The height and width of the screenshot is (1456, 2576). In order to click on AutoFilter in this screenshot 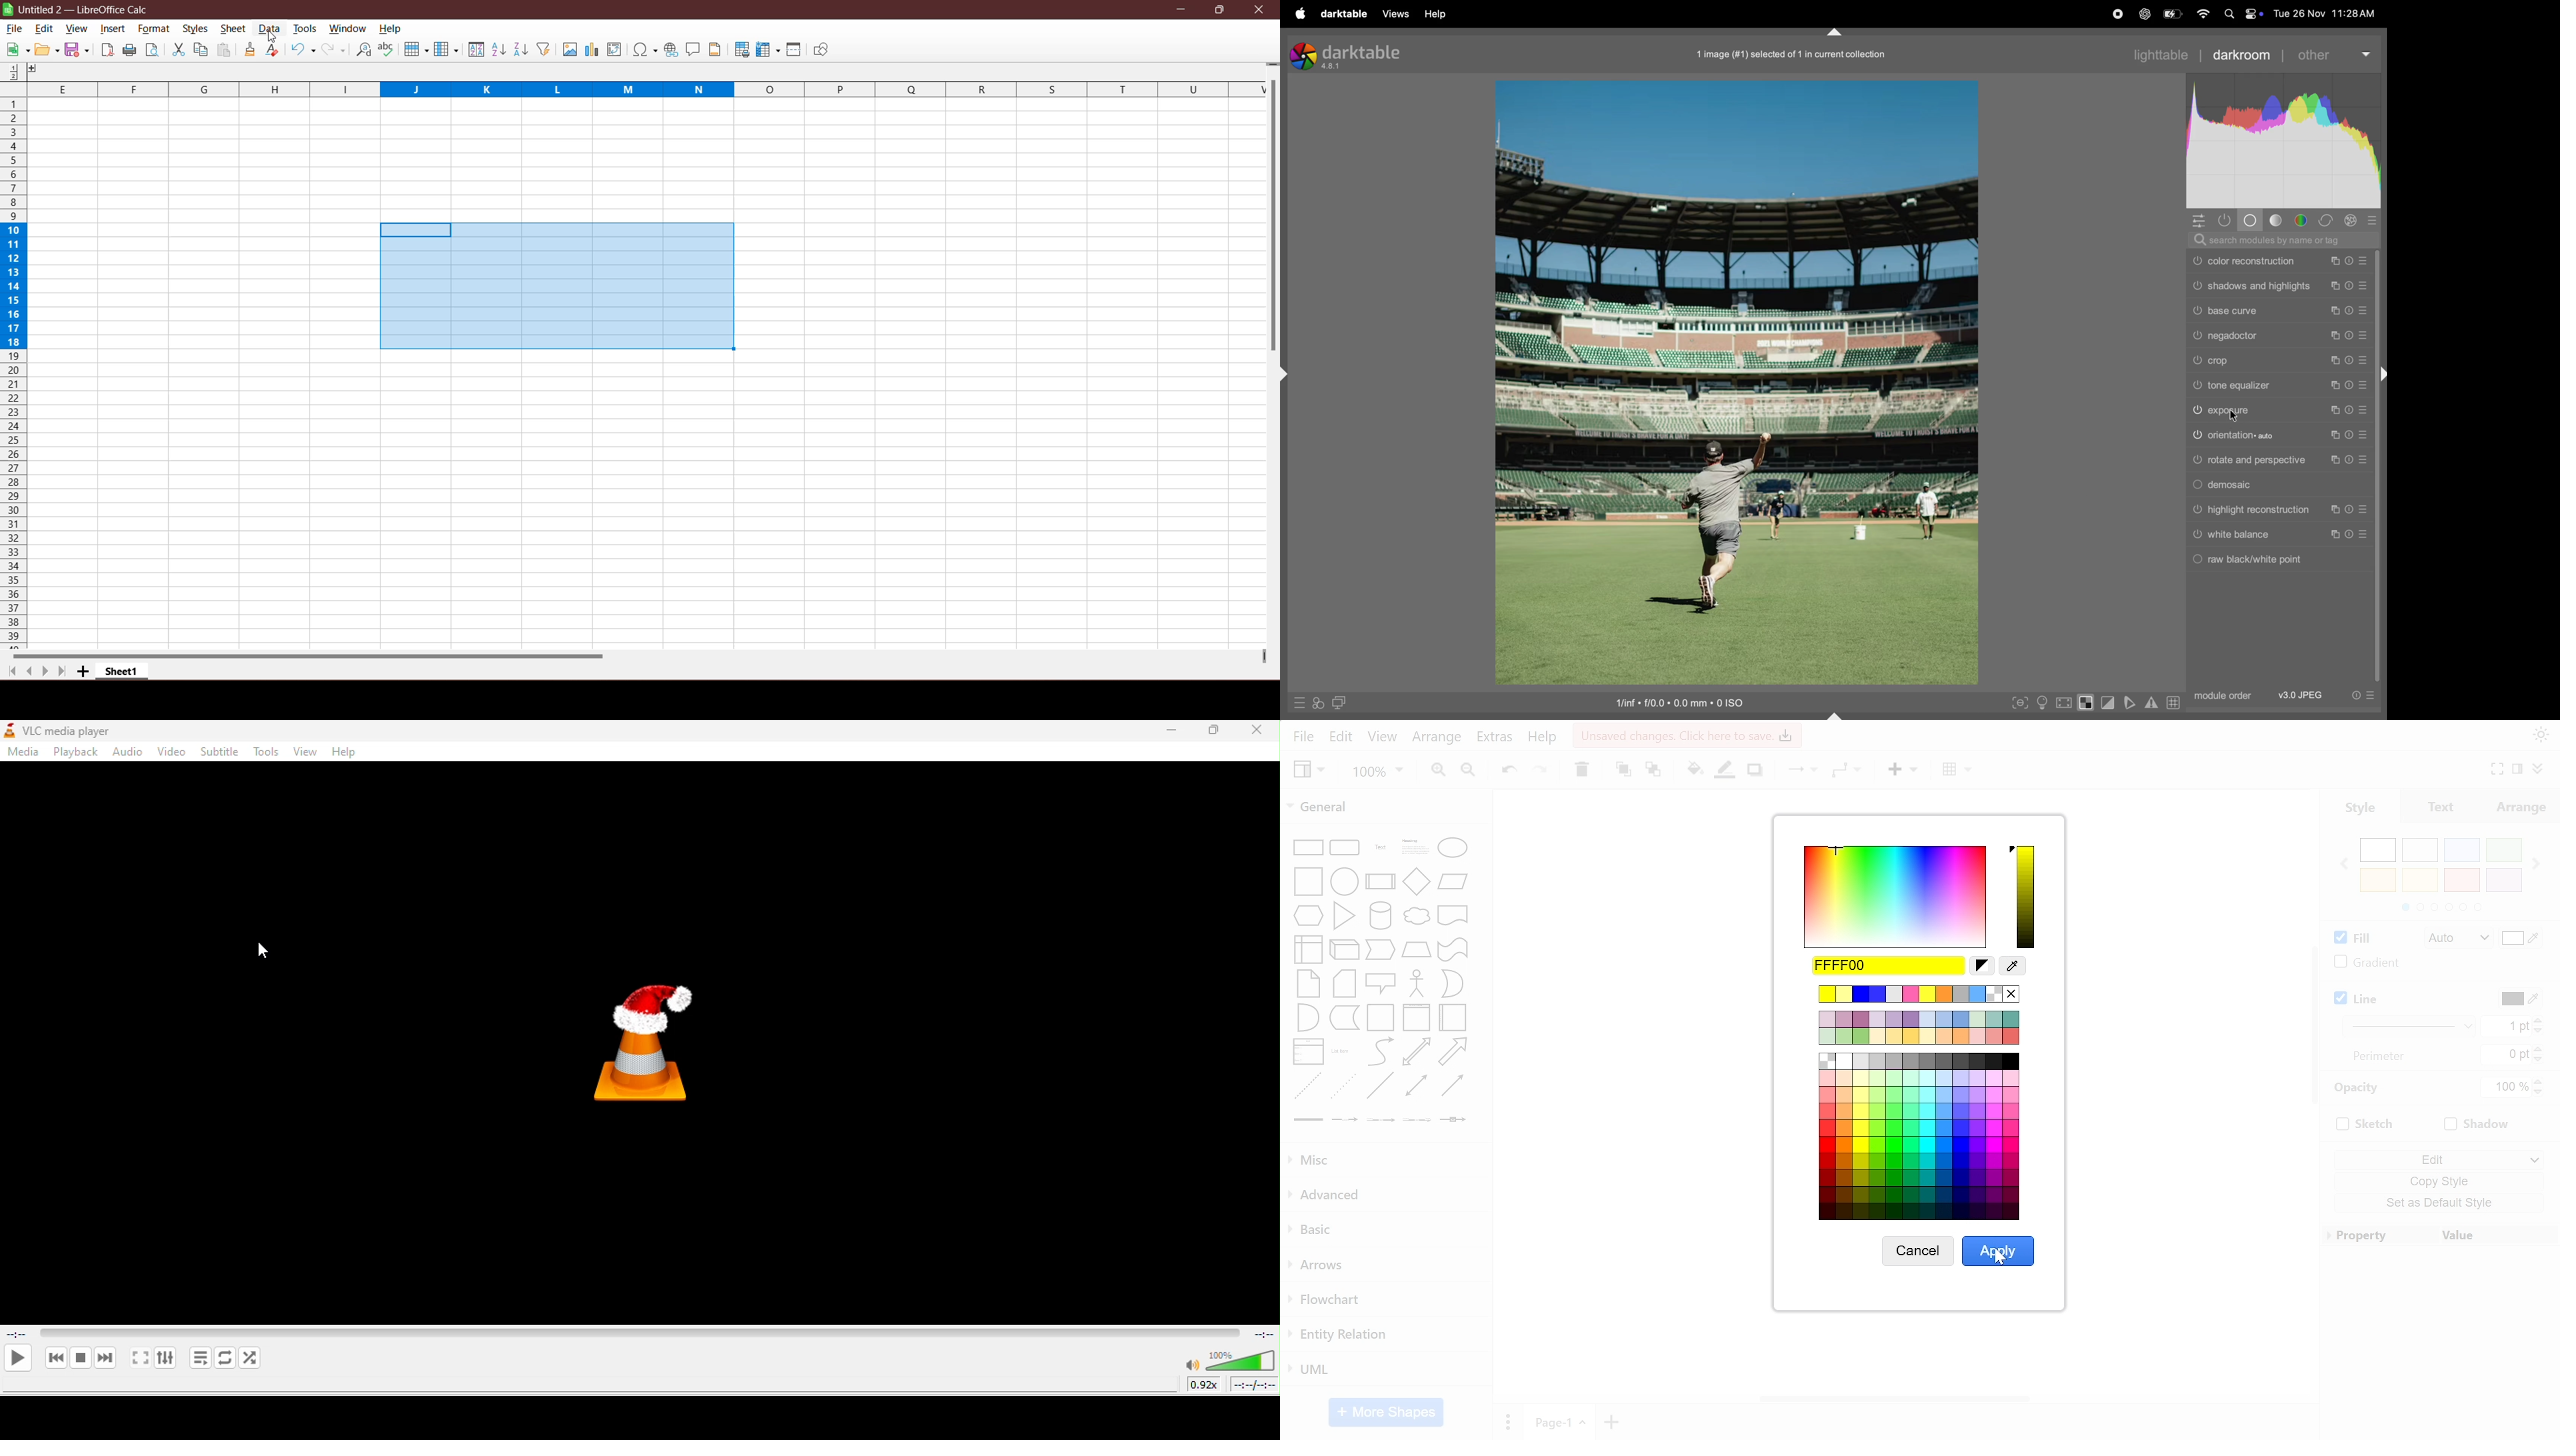, I will do `click(545, 49)`.